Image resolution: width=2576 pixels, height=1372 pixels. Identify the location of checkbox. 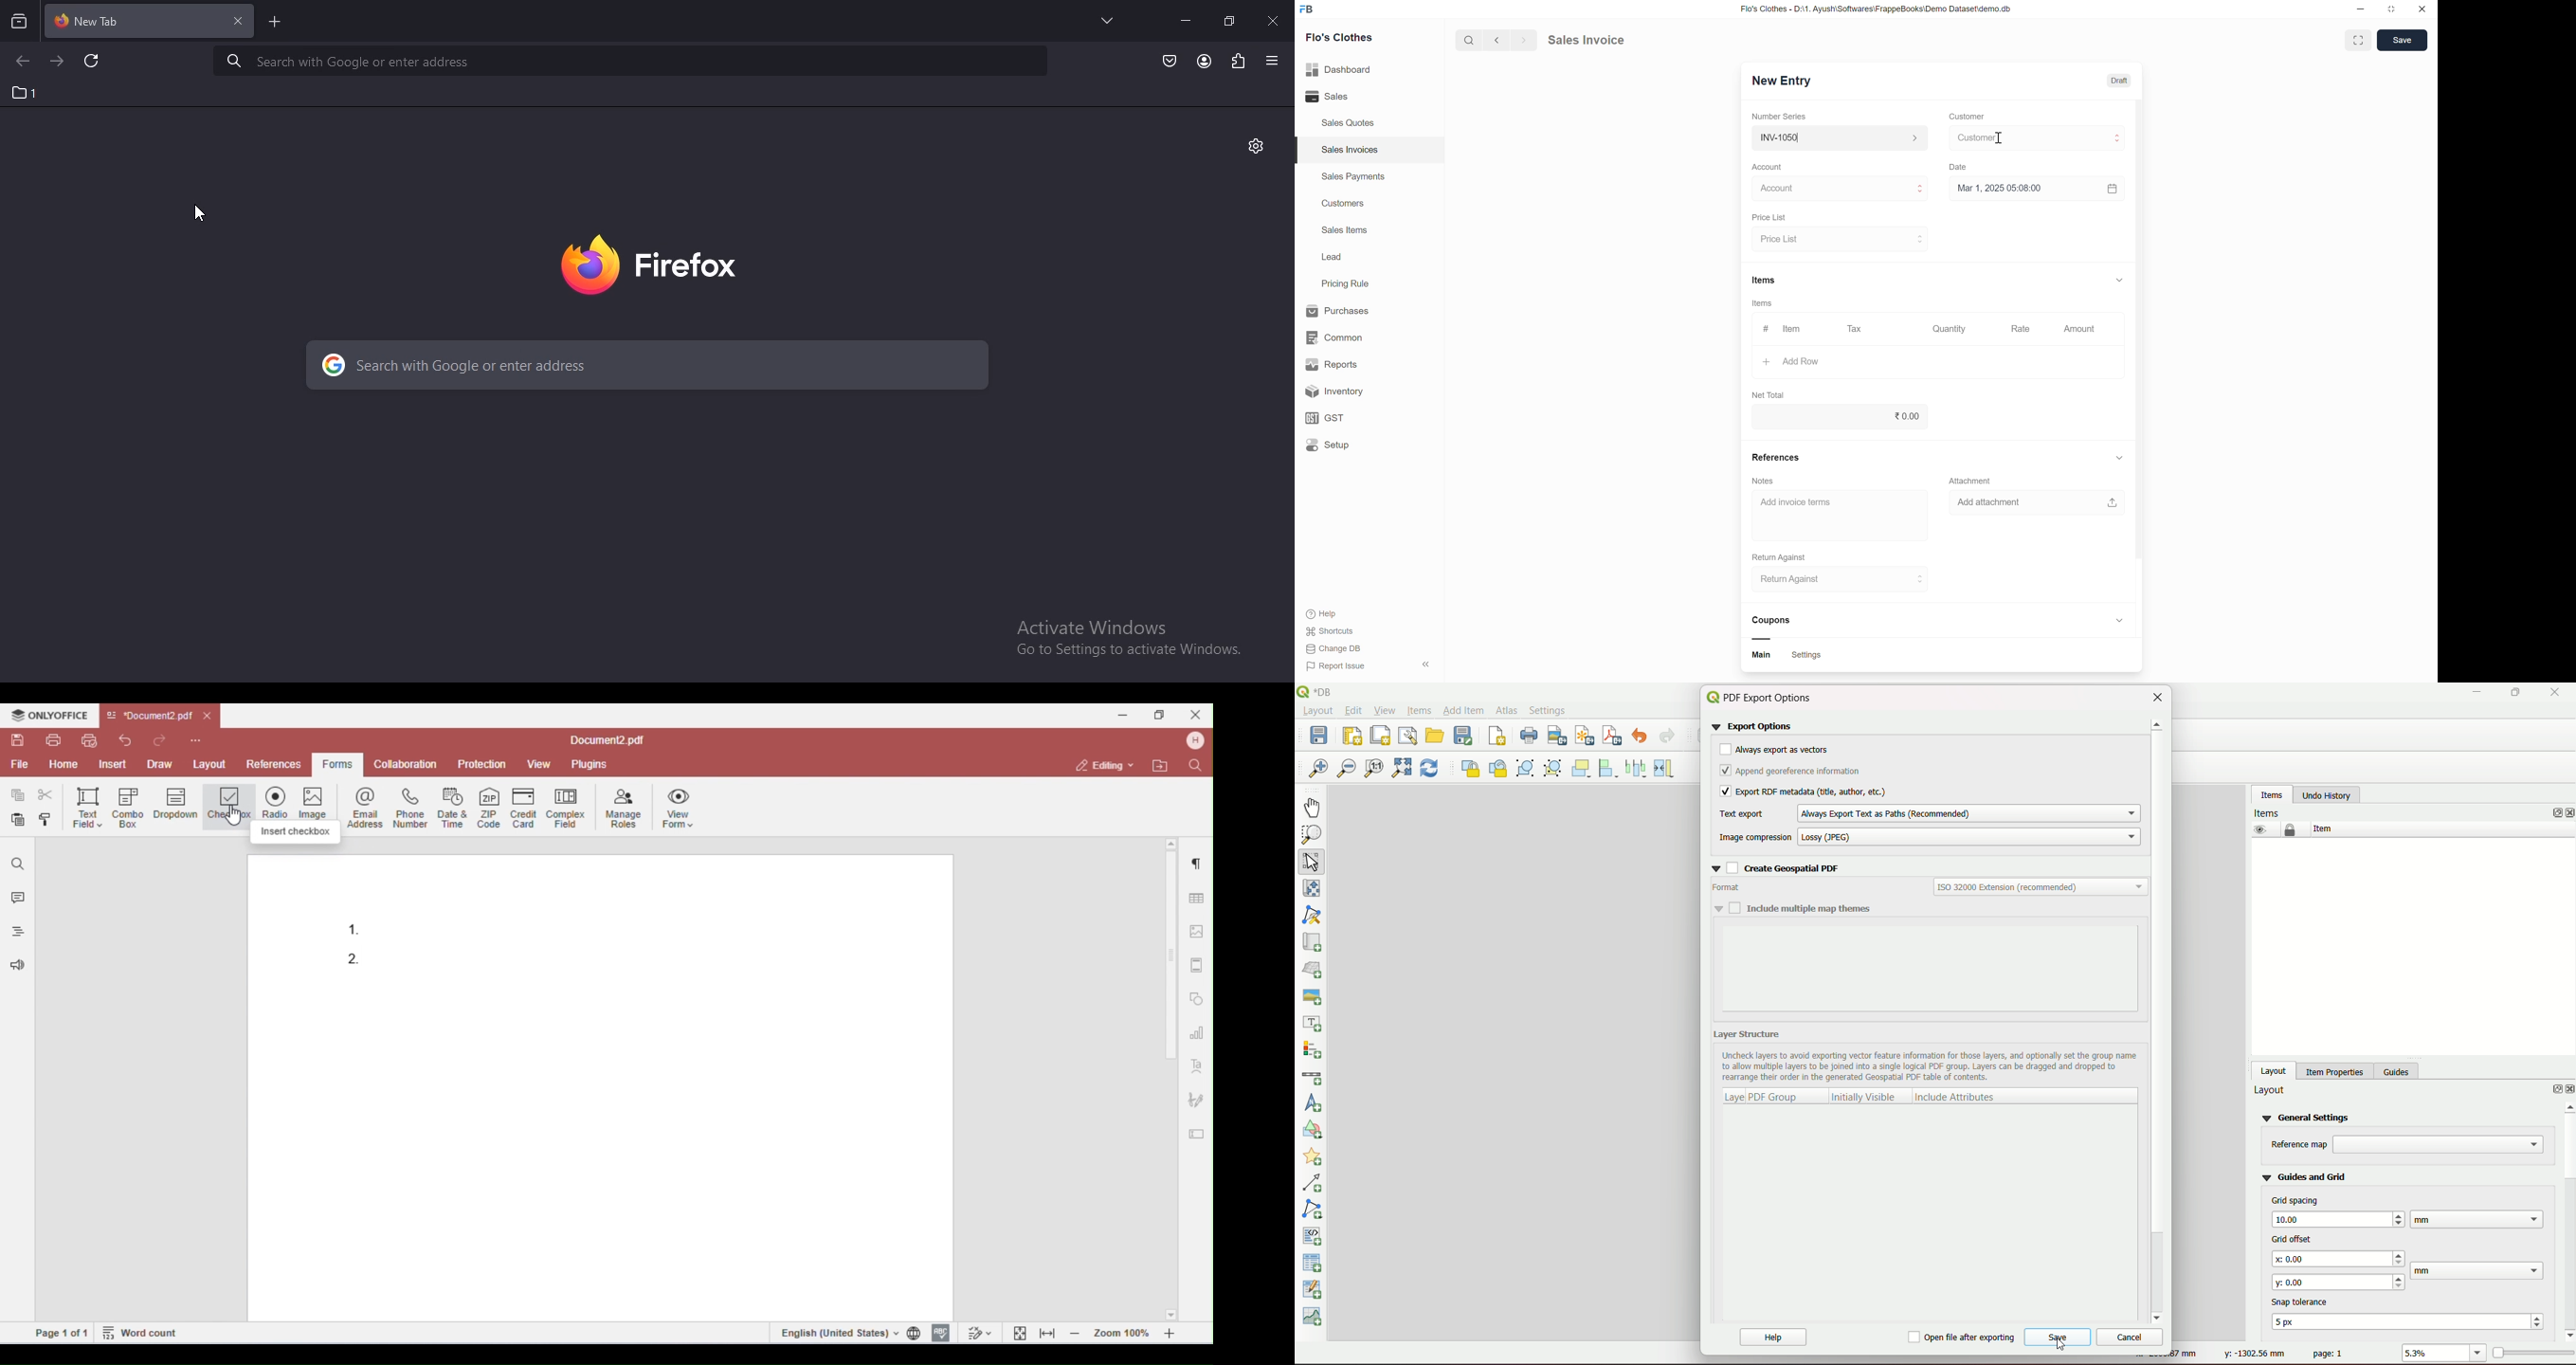
(1962, 1338).